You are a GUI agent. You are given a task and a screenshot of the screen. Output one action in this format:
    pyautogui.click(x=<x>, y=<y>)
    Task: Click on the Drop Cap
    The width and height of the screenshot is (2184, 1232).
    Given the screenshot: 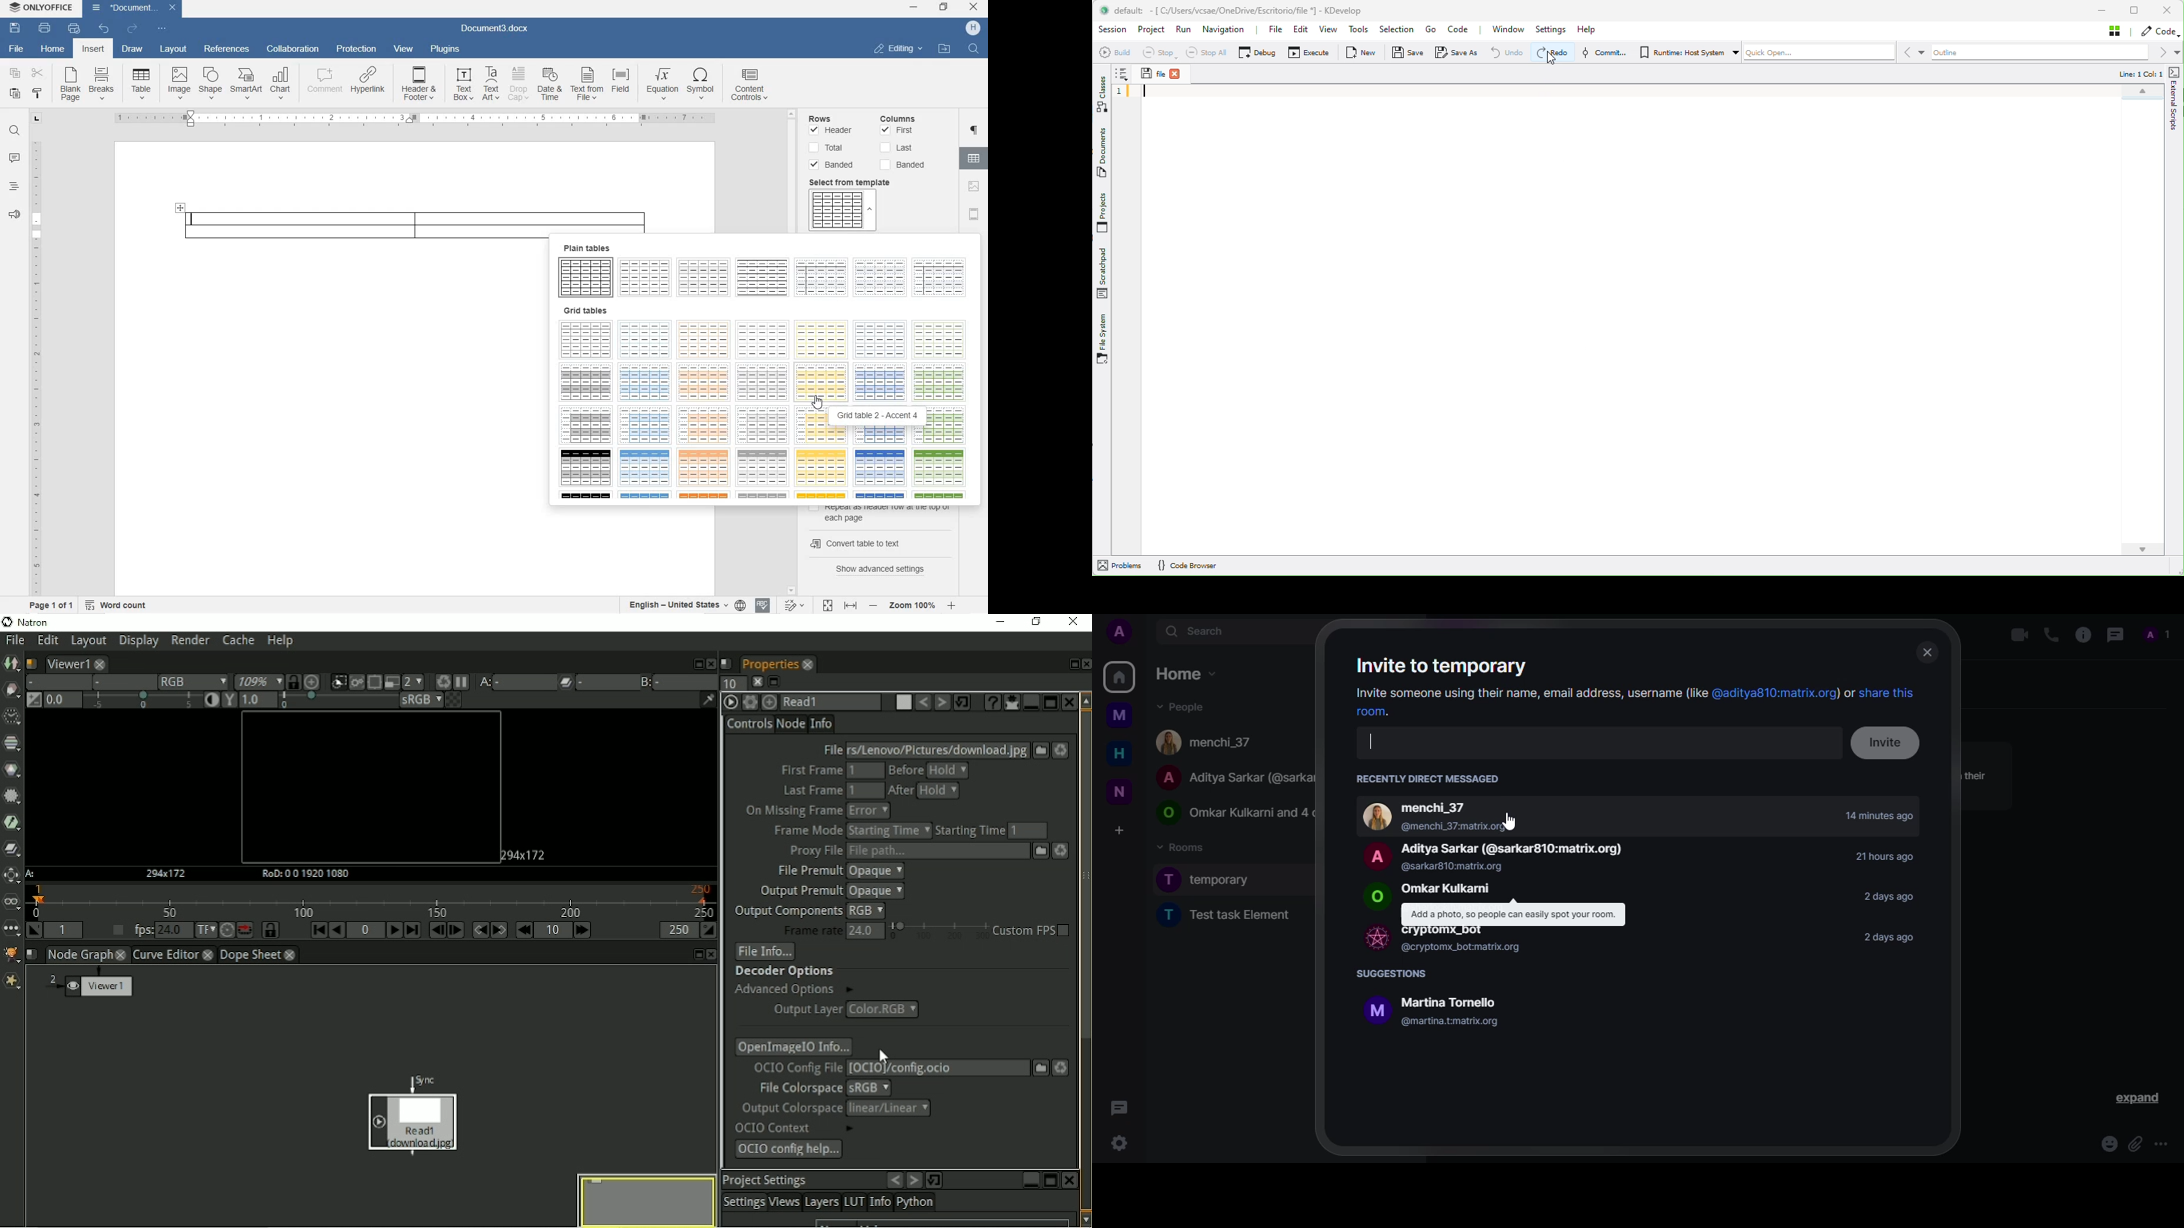 What is the action you would take?
    pyautogui.click(x=519, y=84)
    